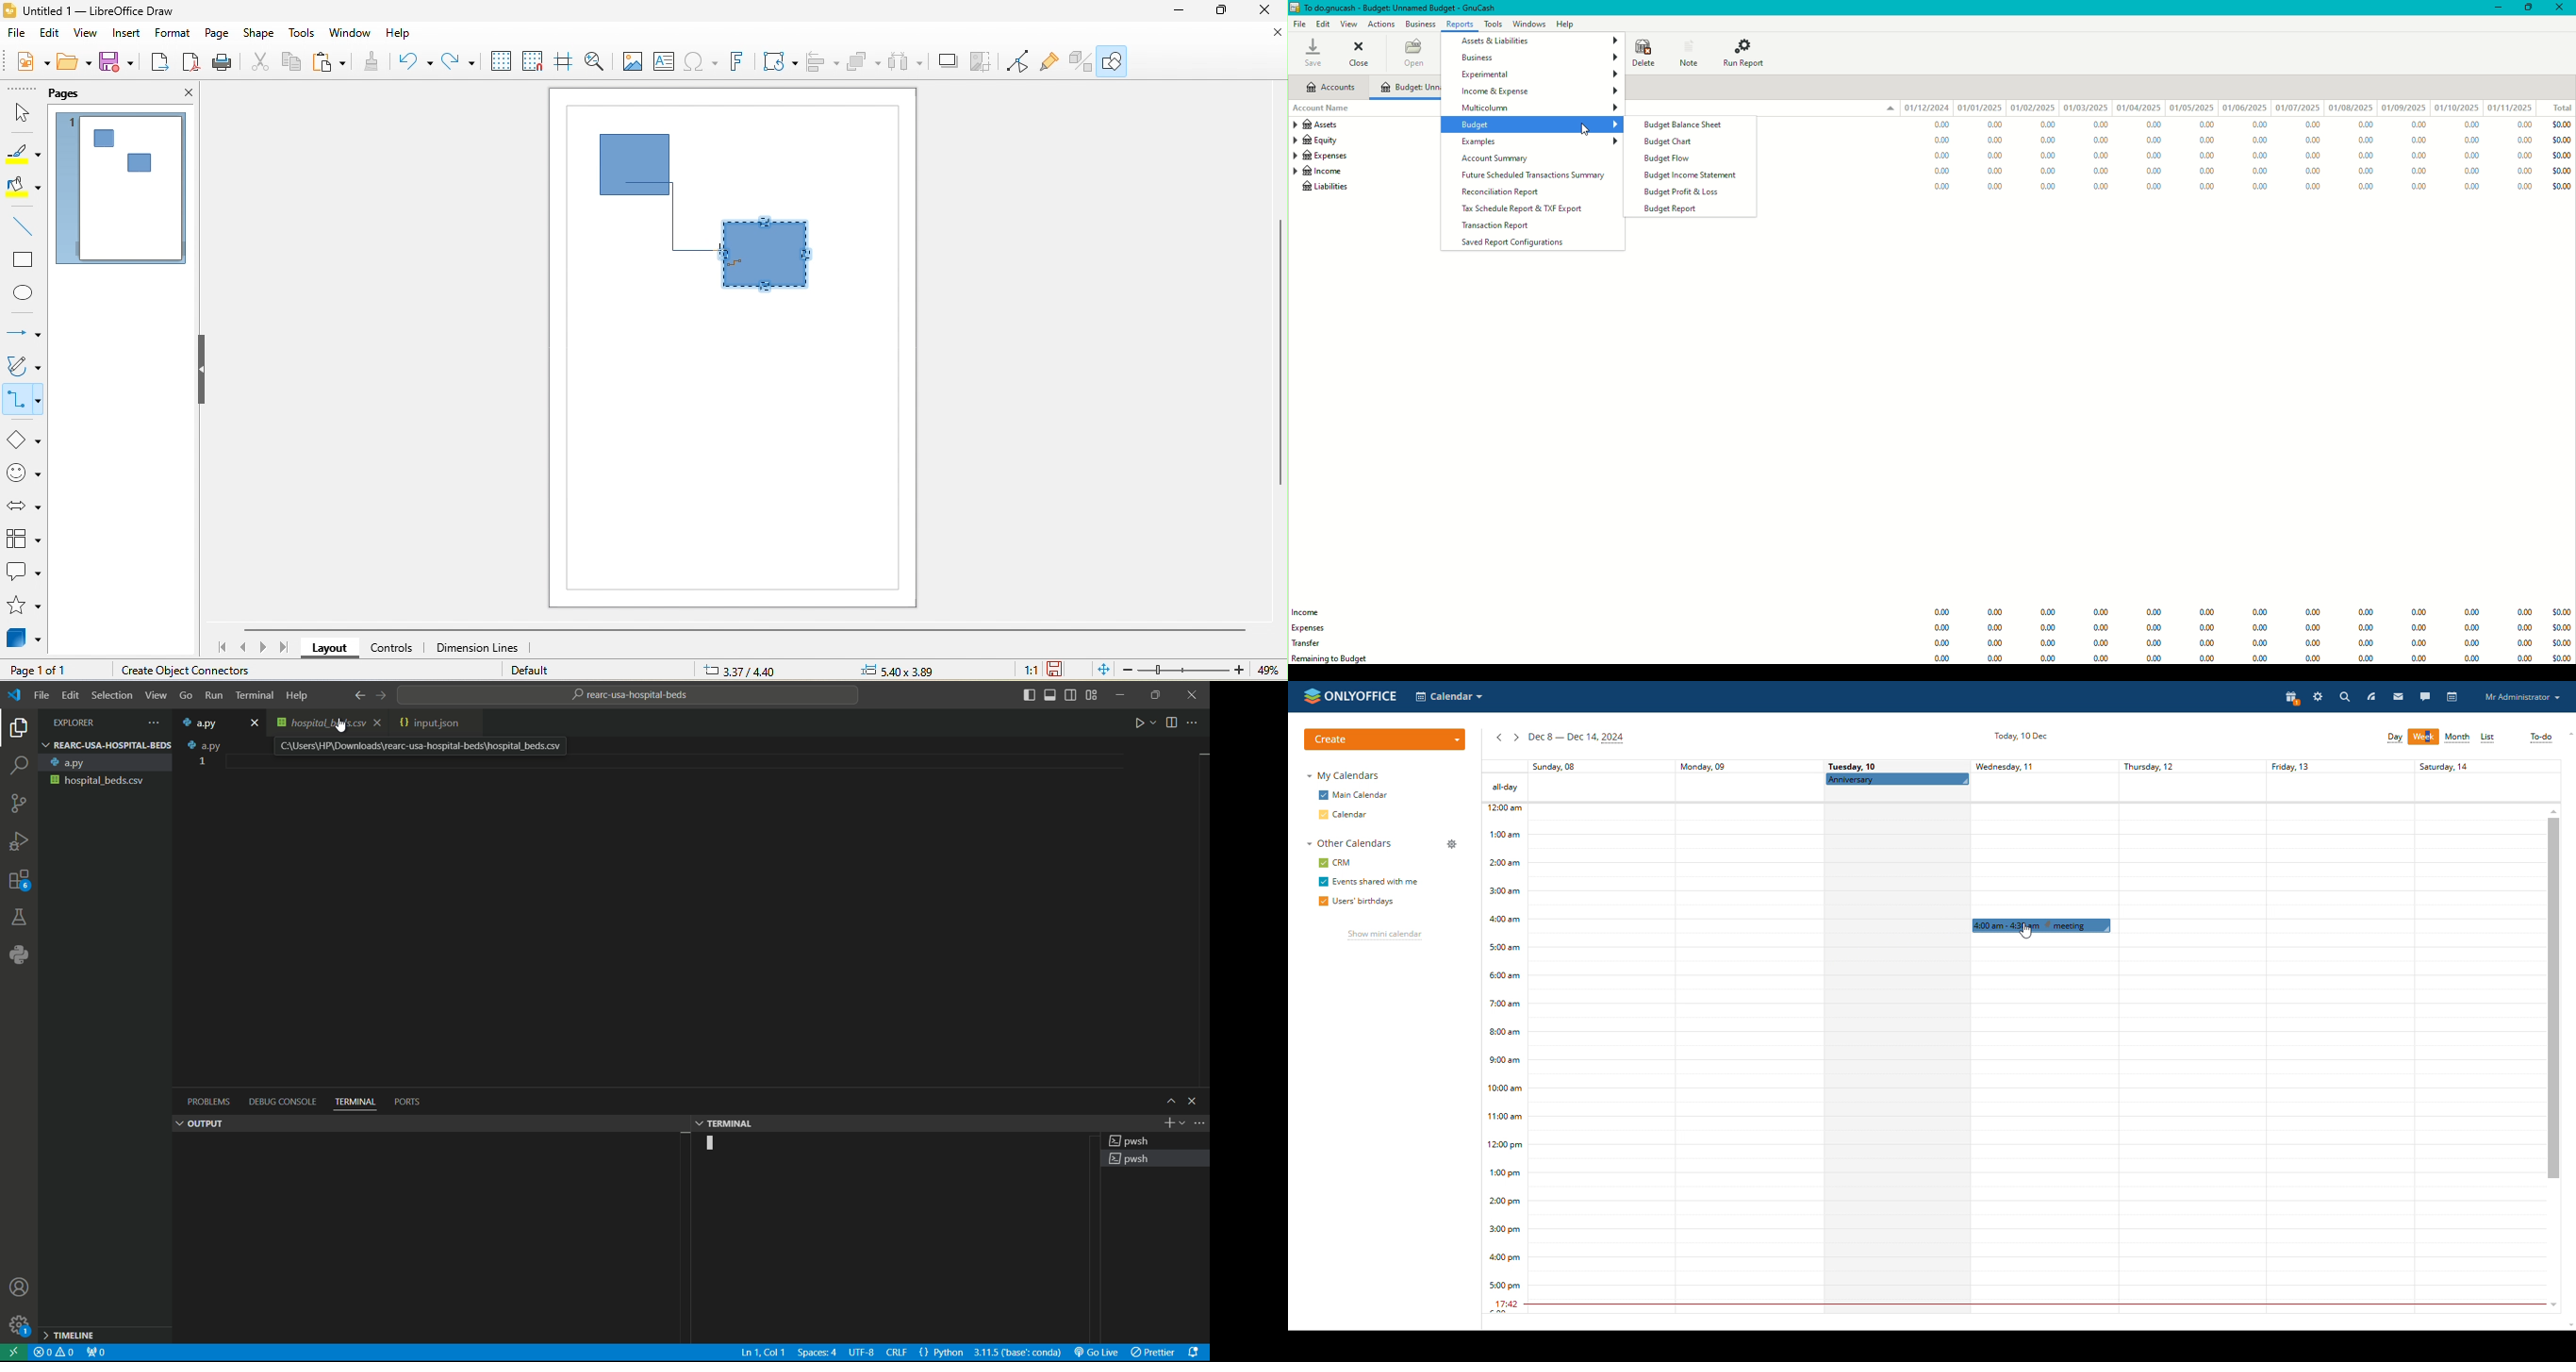 The height and width of the screenshot is (1372, 2576). Describe the element at coordinates (1205, 669) in the screenshot. I see `zoom` at that location.